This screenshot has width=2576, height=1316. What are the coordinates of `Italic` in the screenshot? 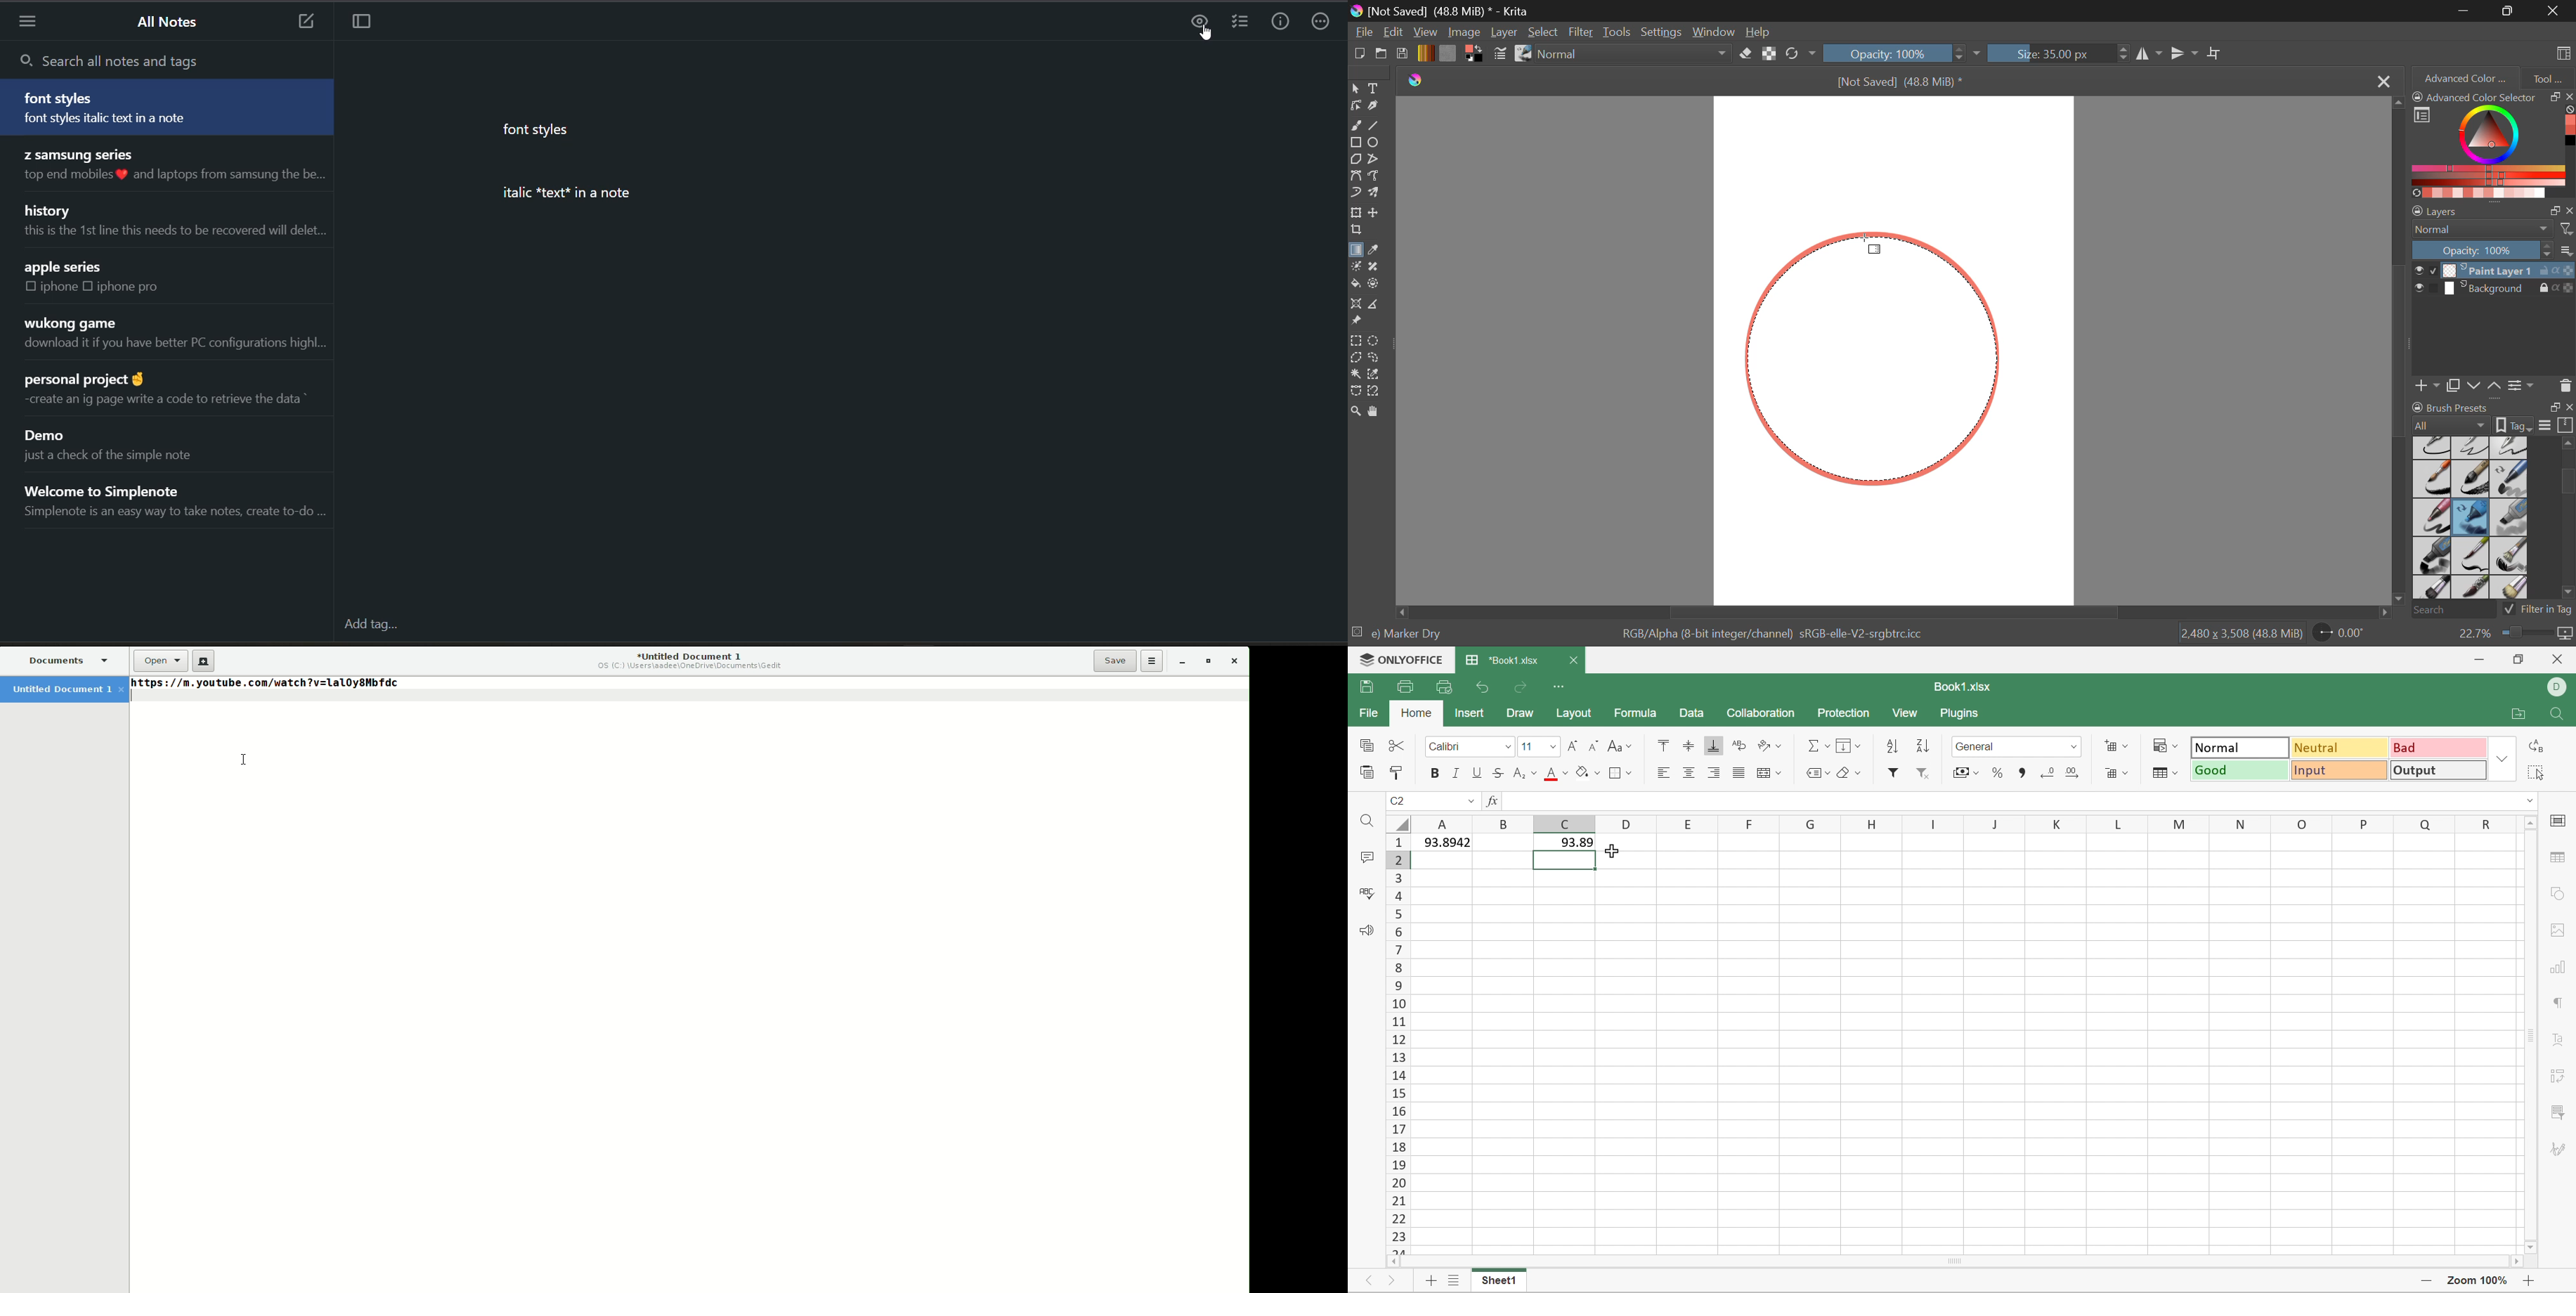 It's located at (1456, 772).